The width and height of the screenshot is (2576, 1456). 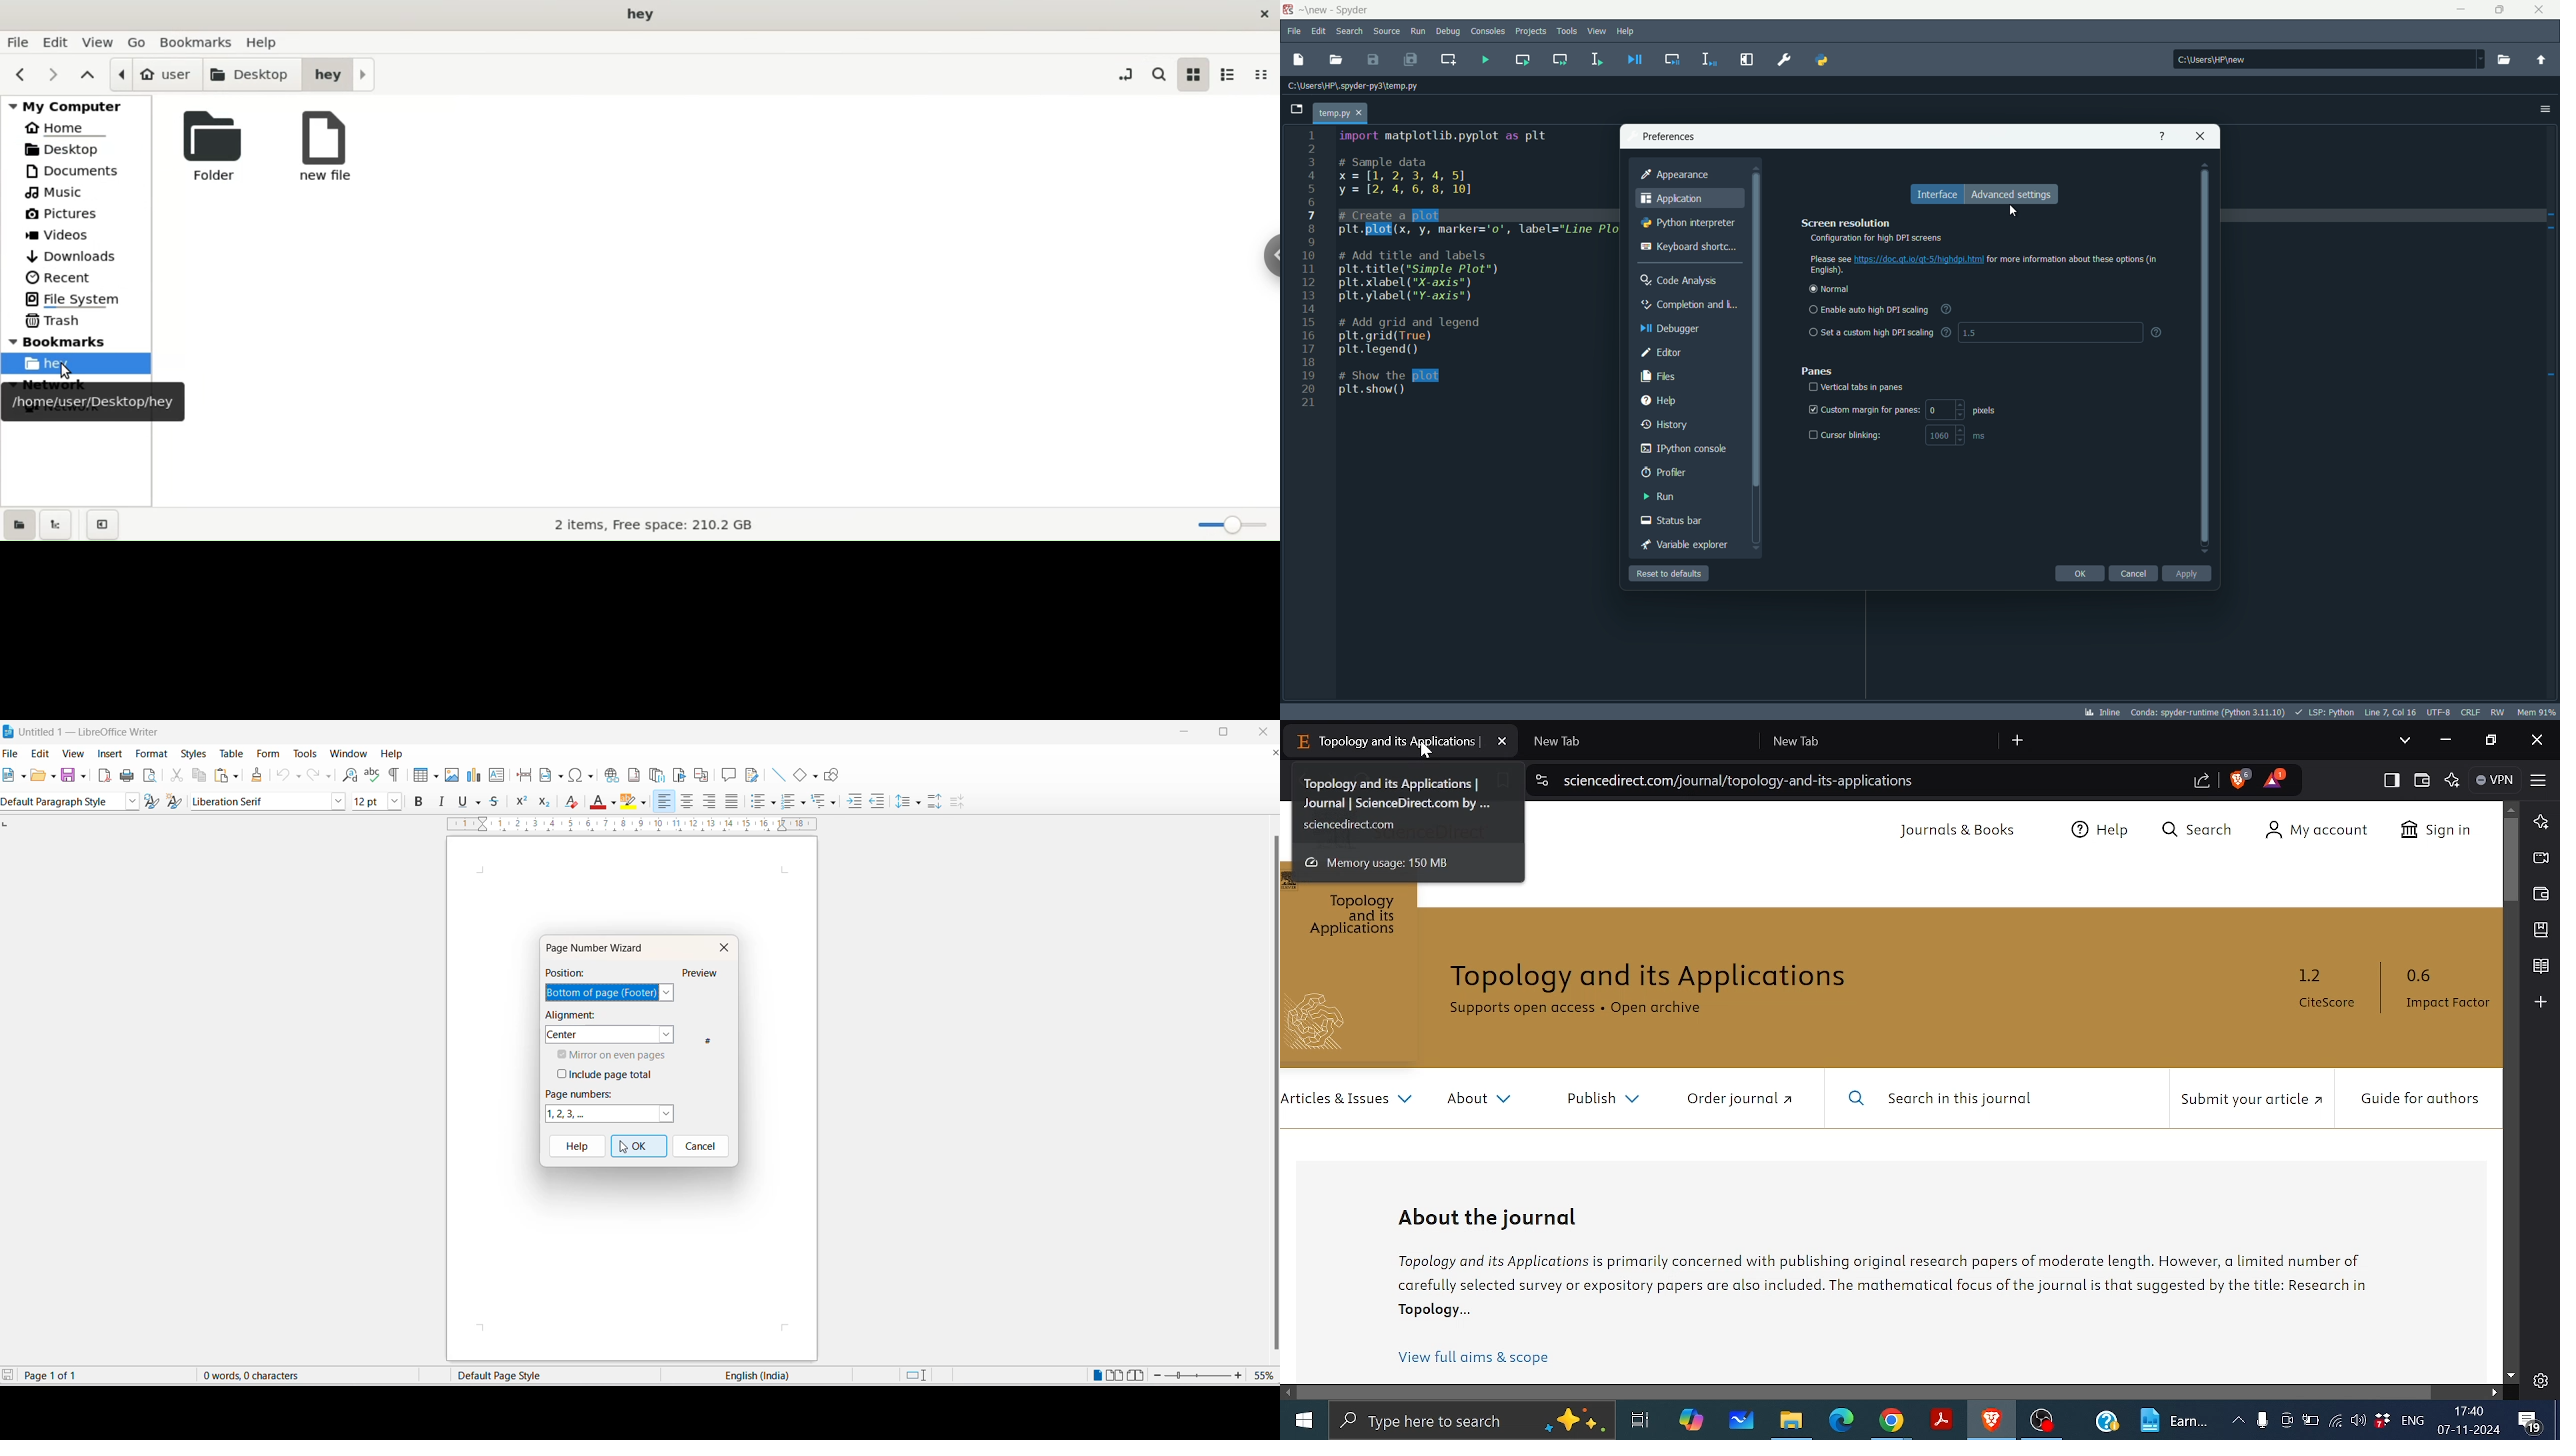 I want to click on Files, so click(x=1795, y=1421).